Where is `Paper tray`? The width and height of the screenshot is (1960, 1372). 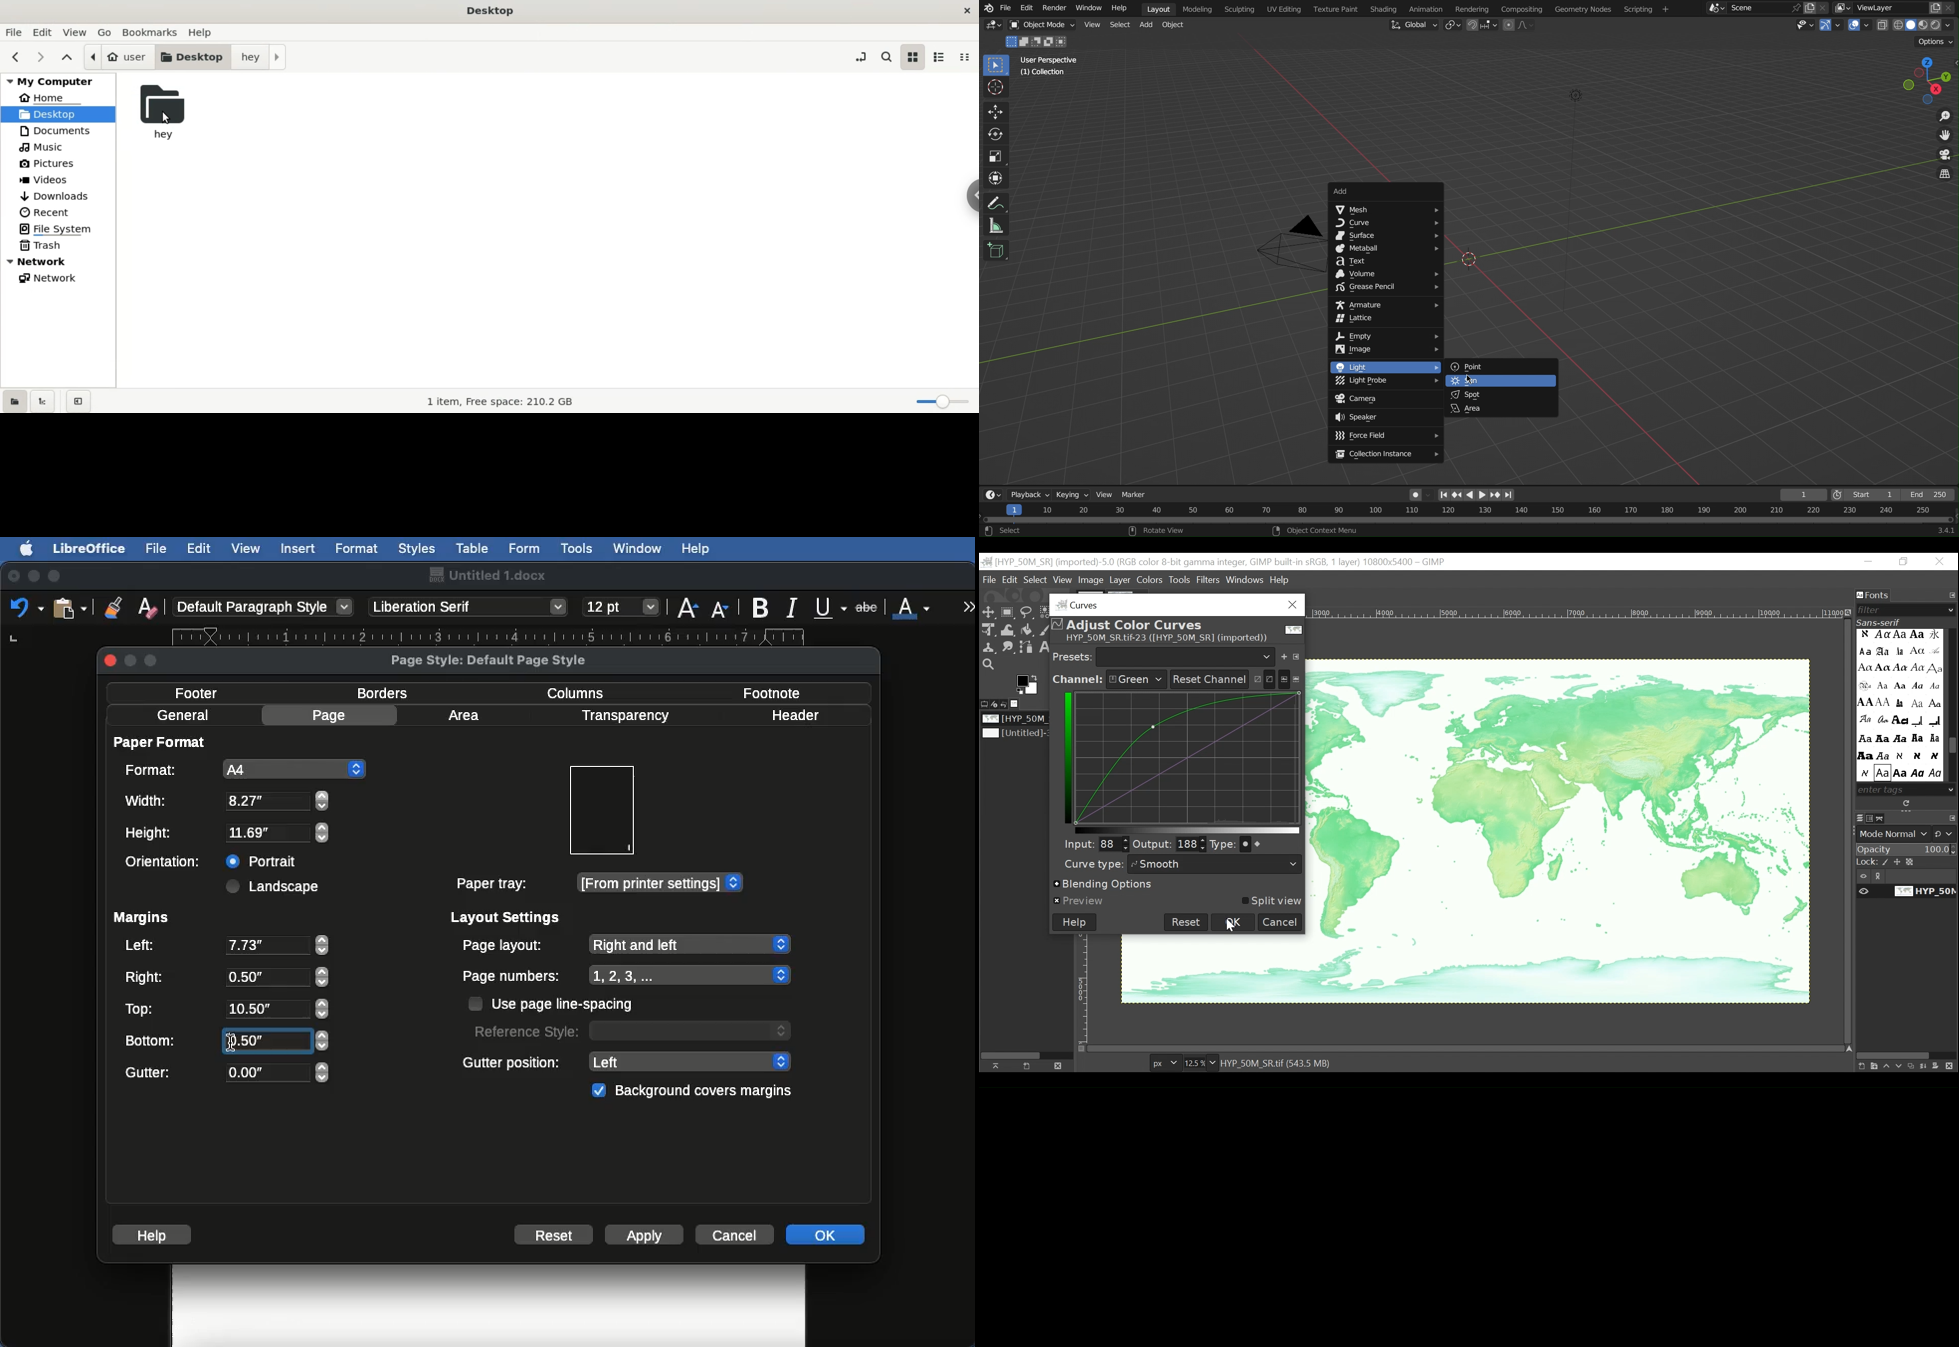 Paper tray is located at coordinates (598, 883).